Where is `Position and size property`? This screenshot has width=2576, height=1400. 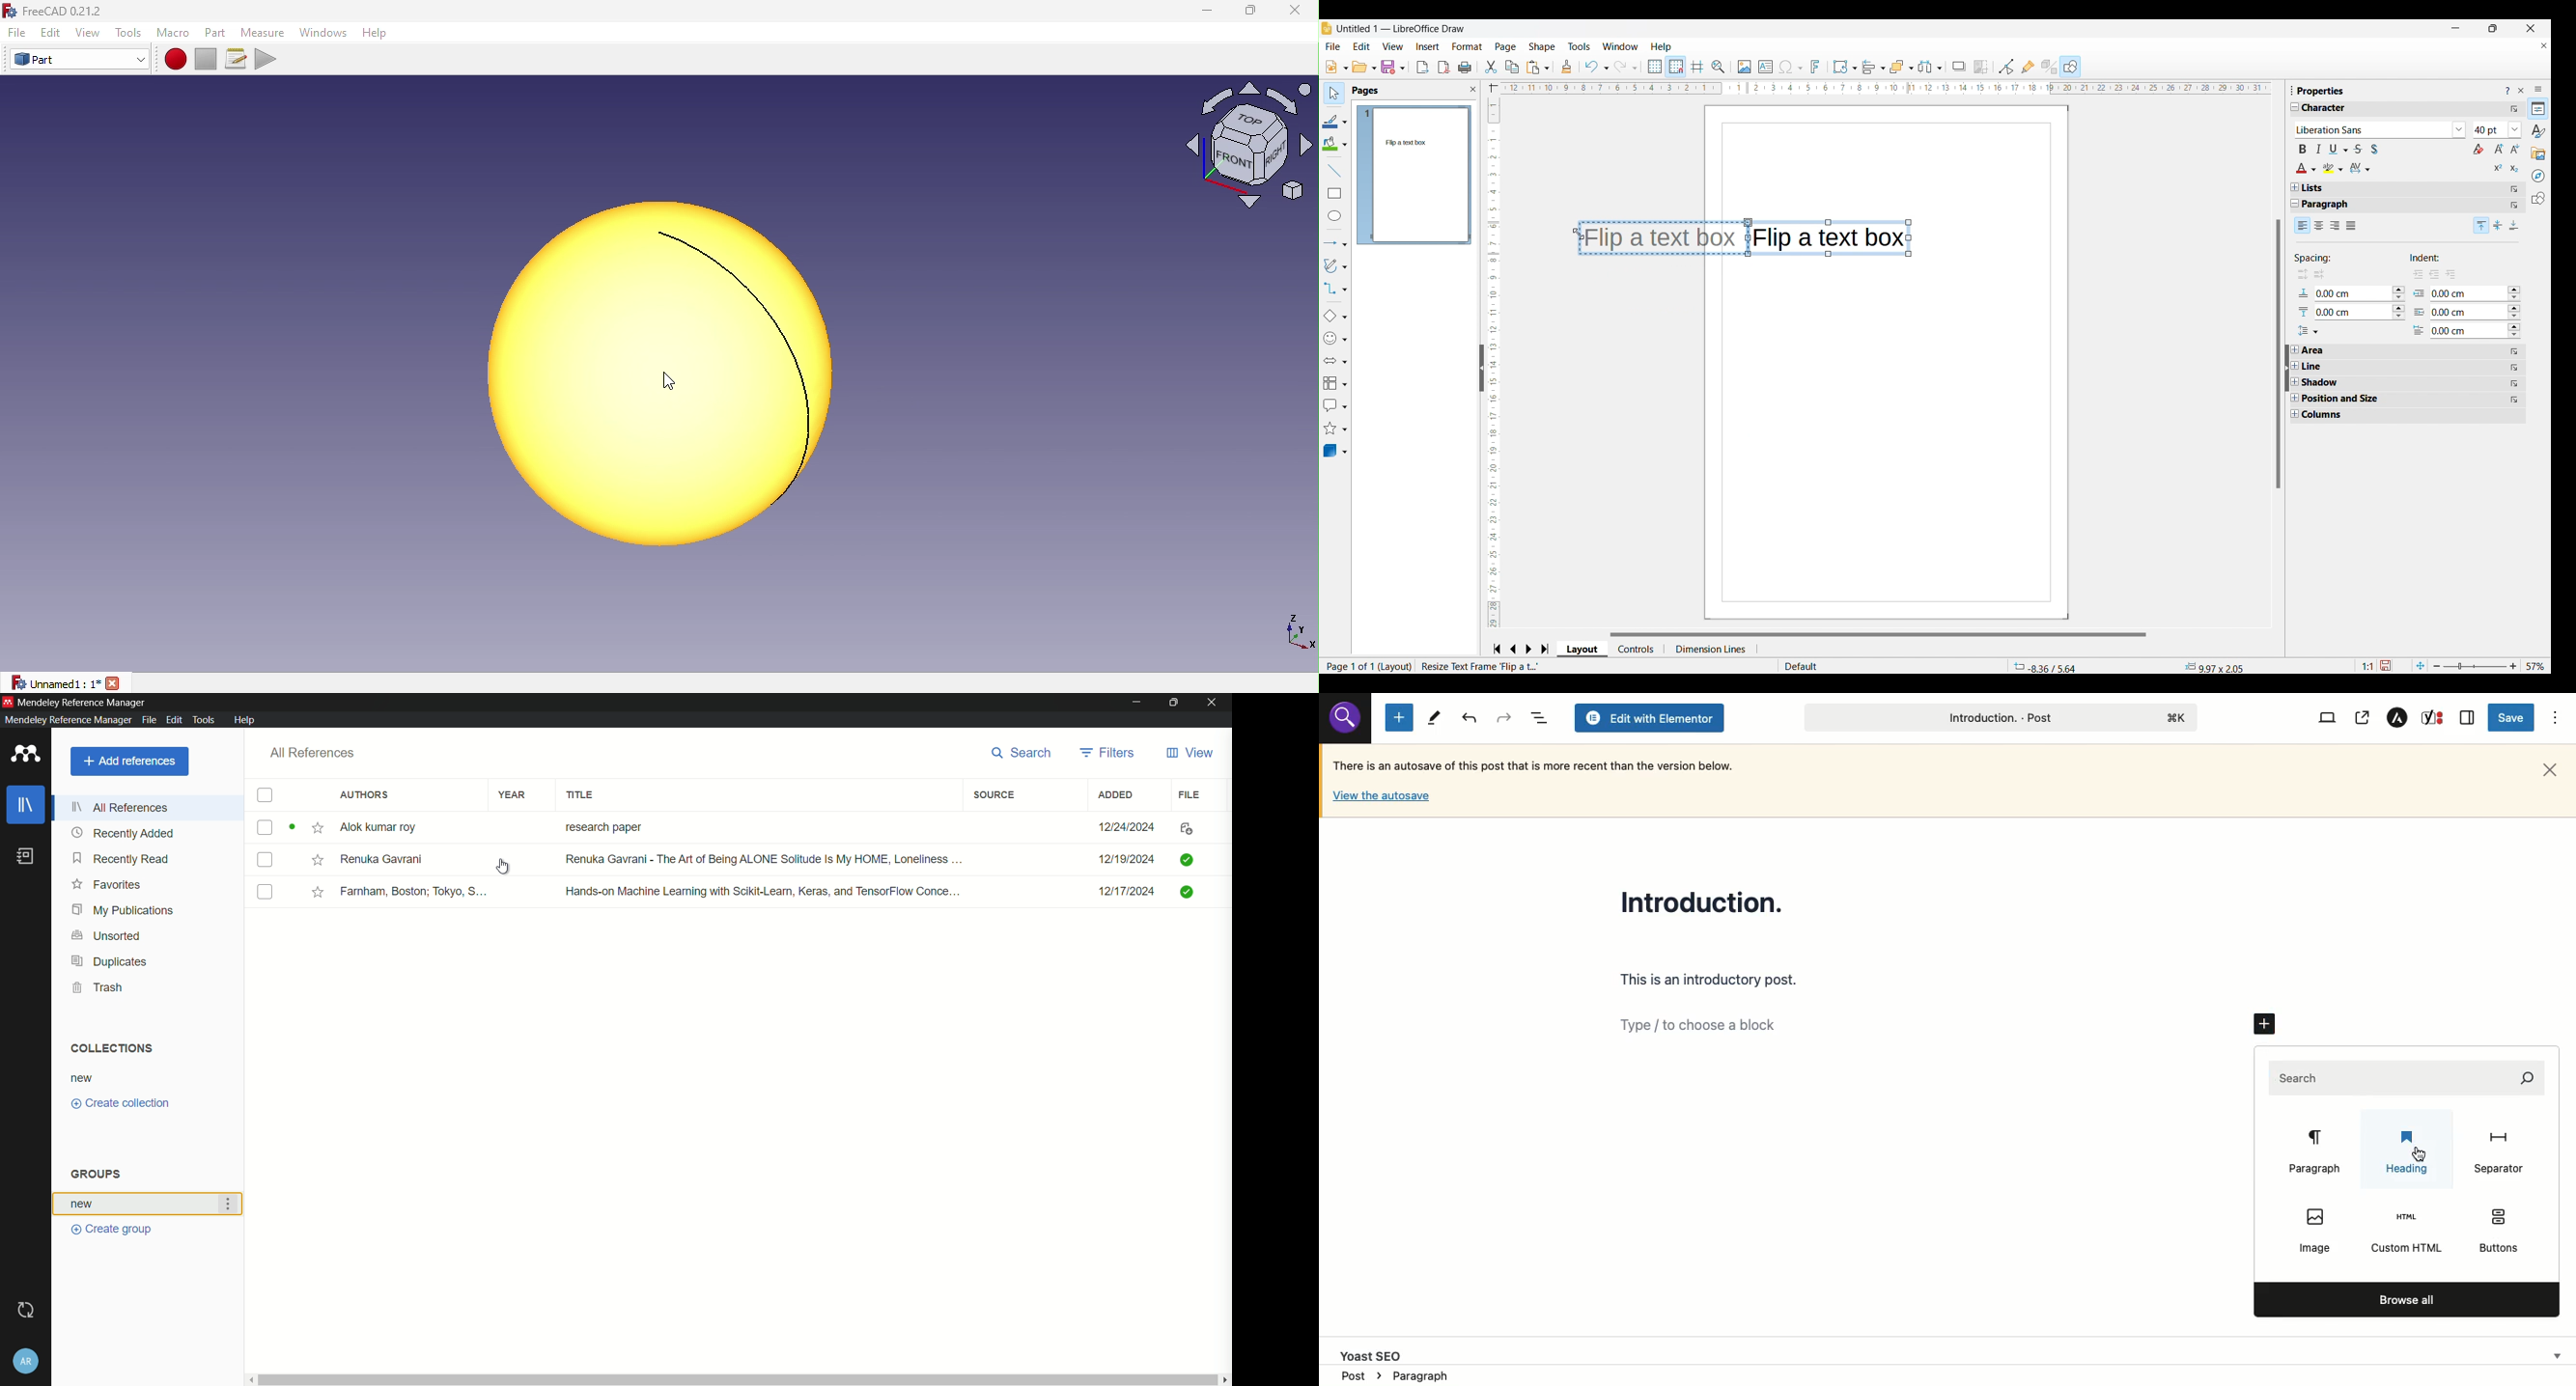 Position and size property is located at coordinates (2347, 398).